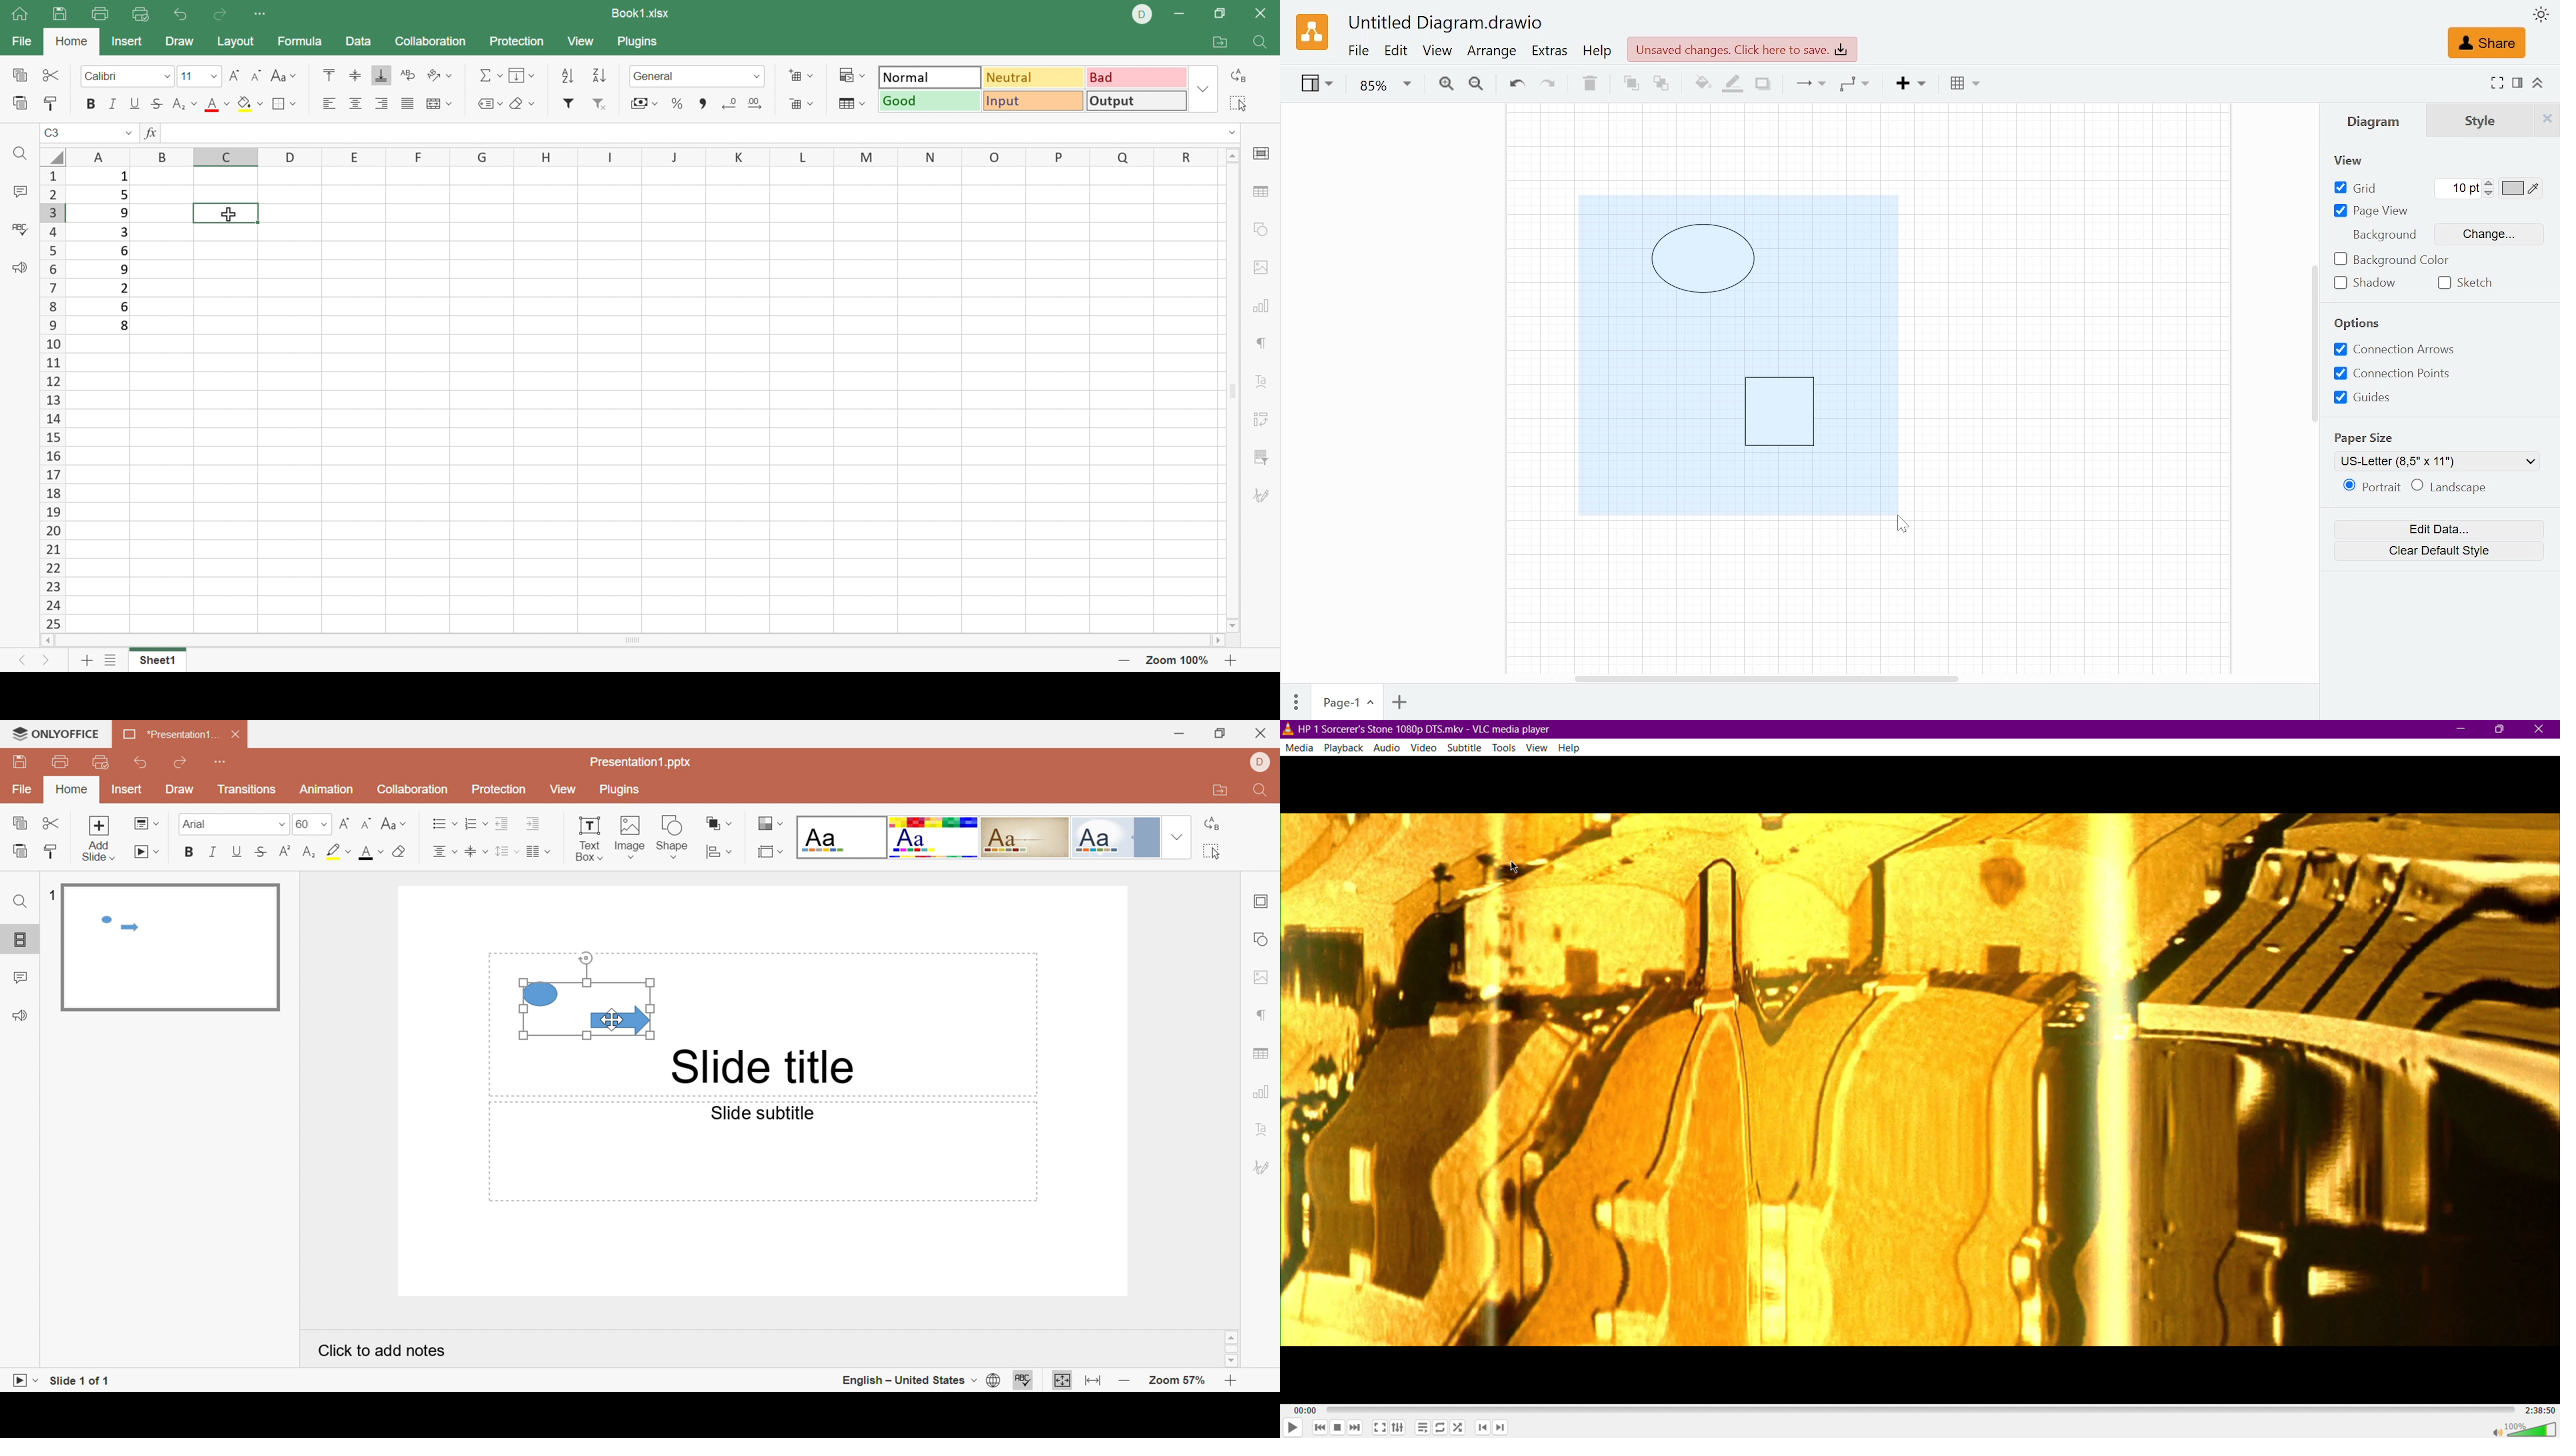 This screenshot has height=1456, width=2576. What do you see at coordinates (1261, 347) in the screenshot?
I see `Paragraph settings` at bounding box center [1261, 347].